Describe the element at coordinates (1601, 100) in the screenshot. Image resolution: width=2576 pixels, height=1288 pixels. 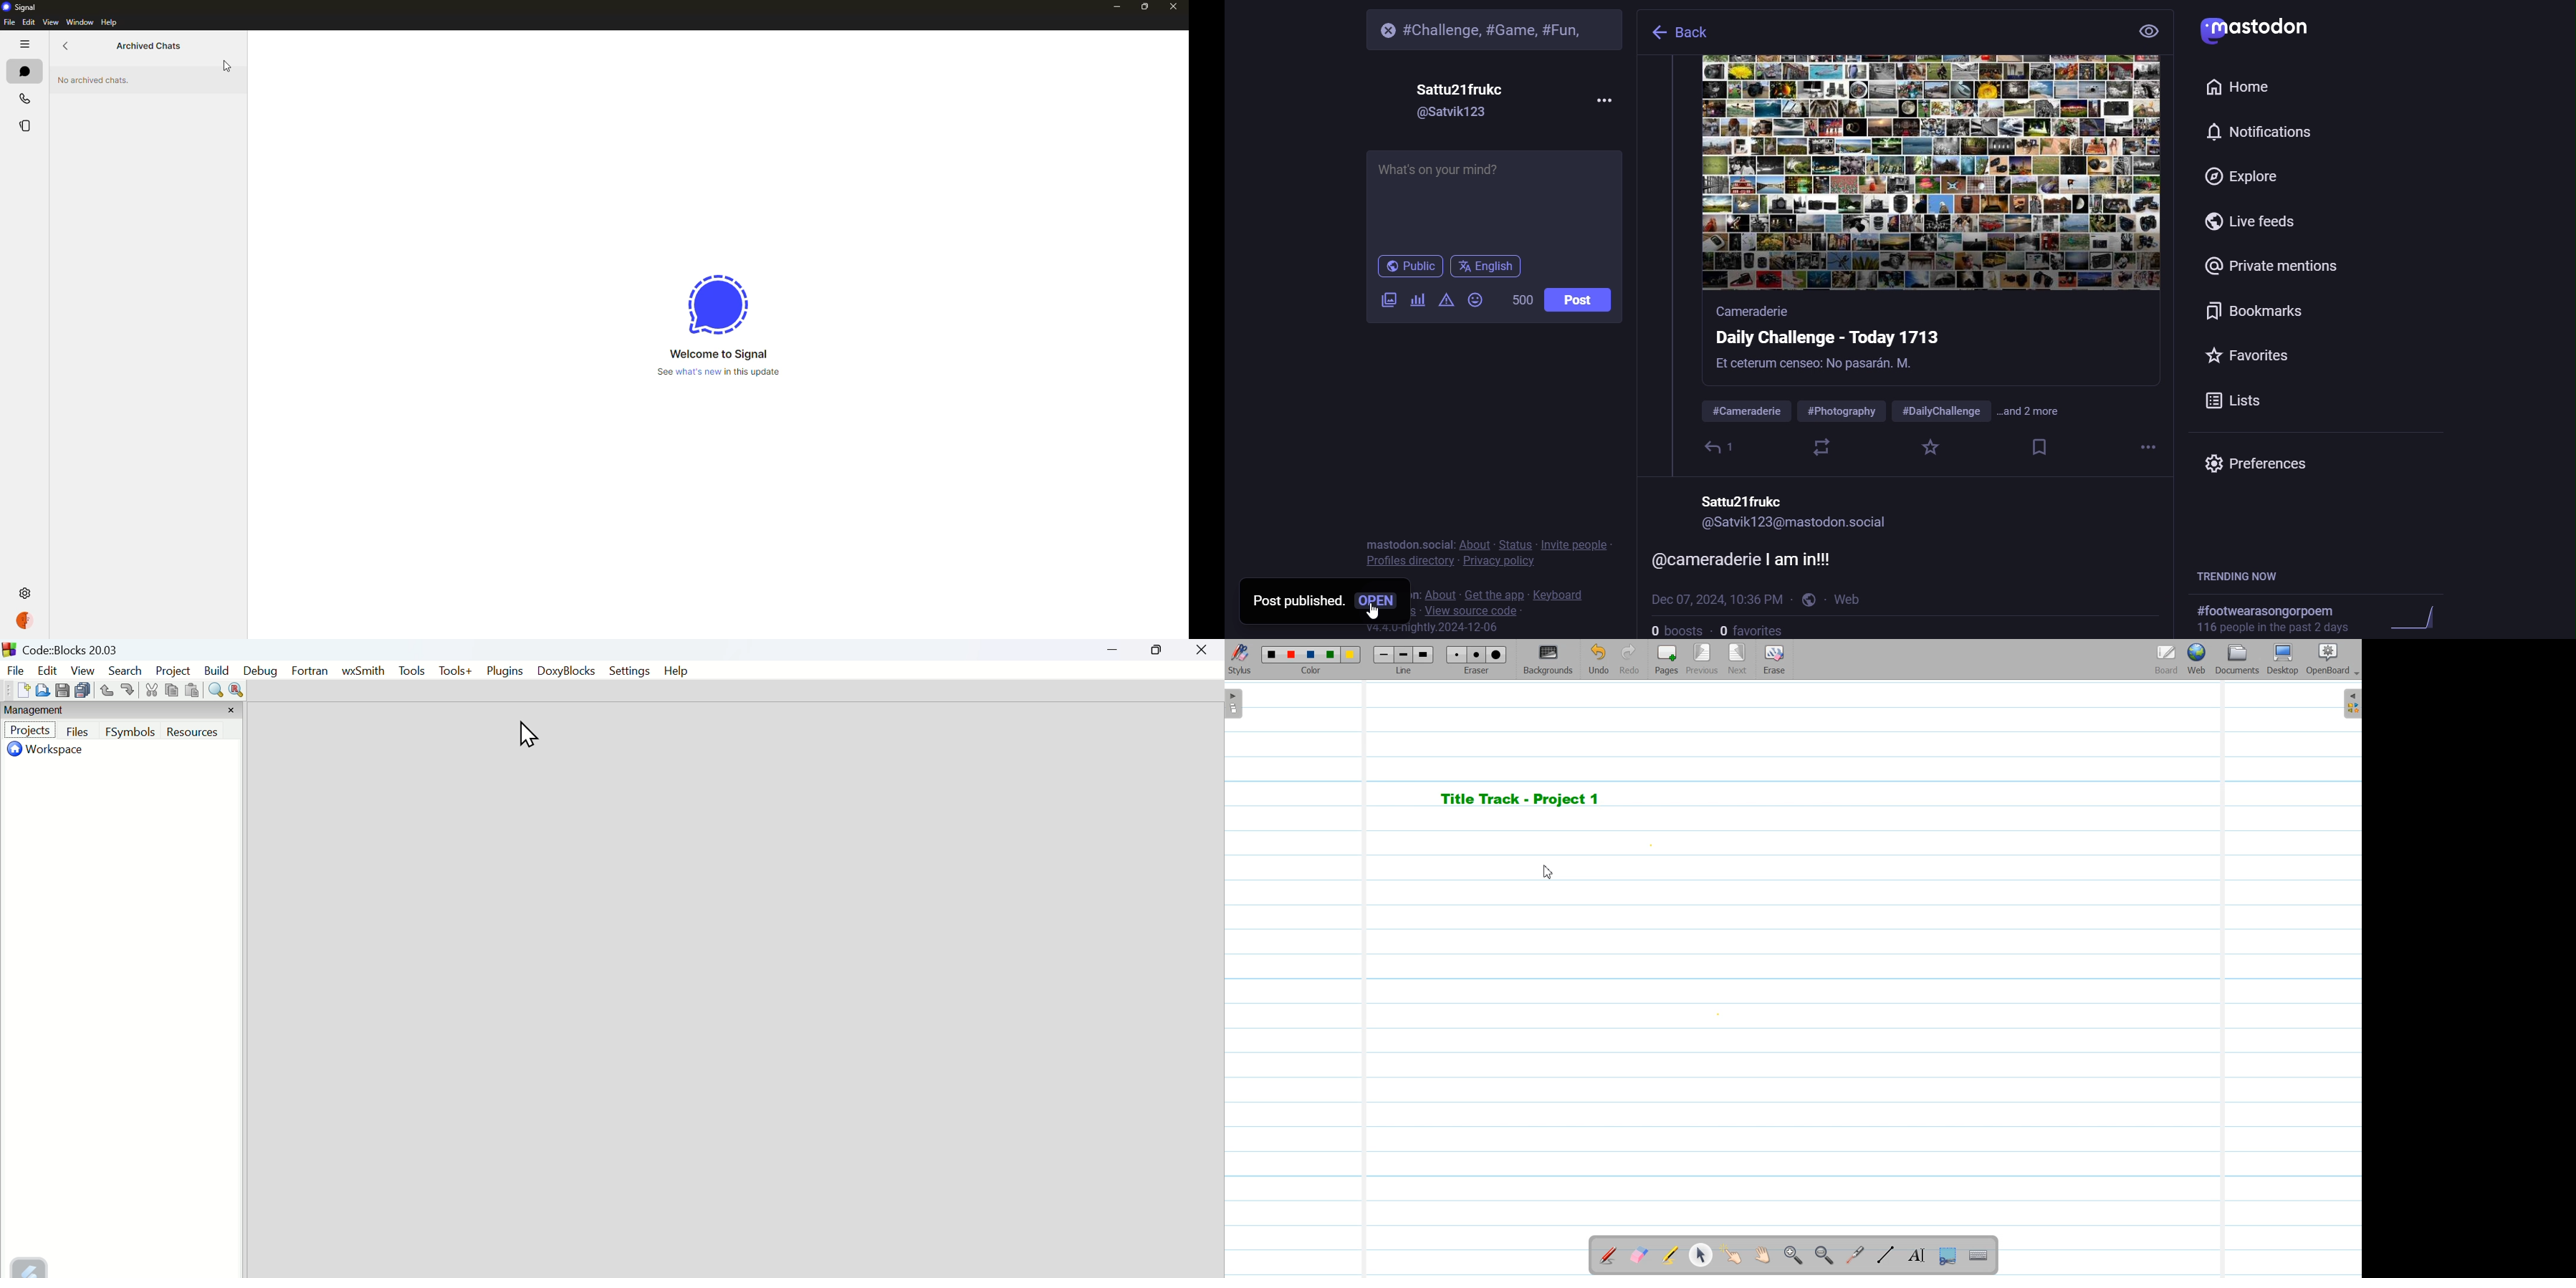
I see `more` at that location.